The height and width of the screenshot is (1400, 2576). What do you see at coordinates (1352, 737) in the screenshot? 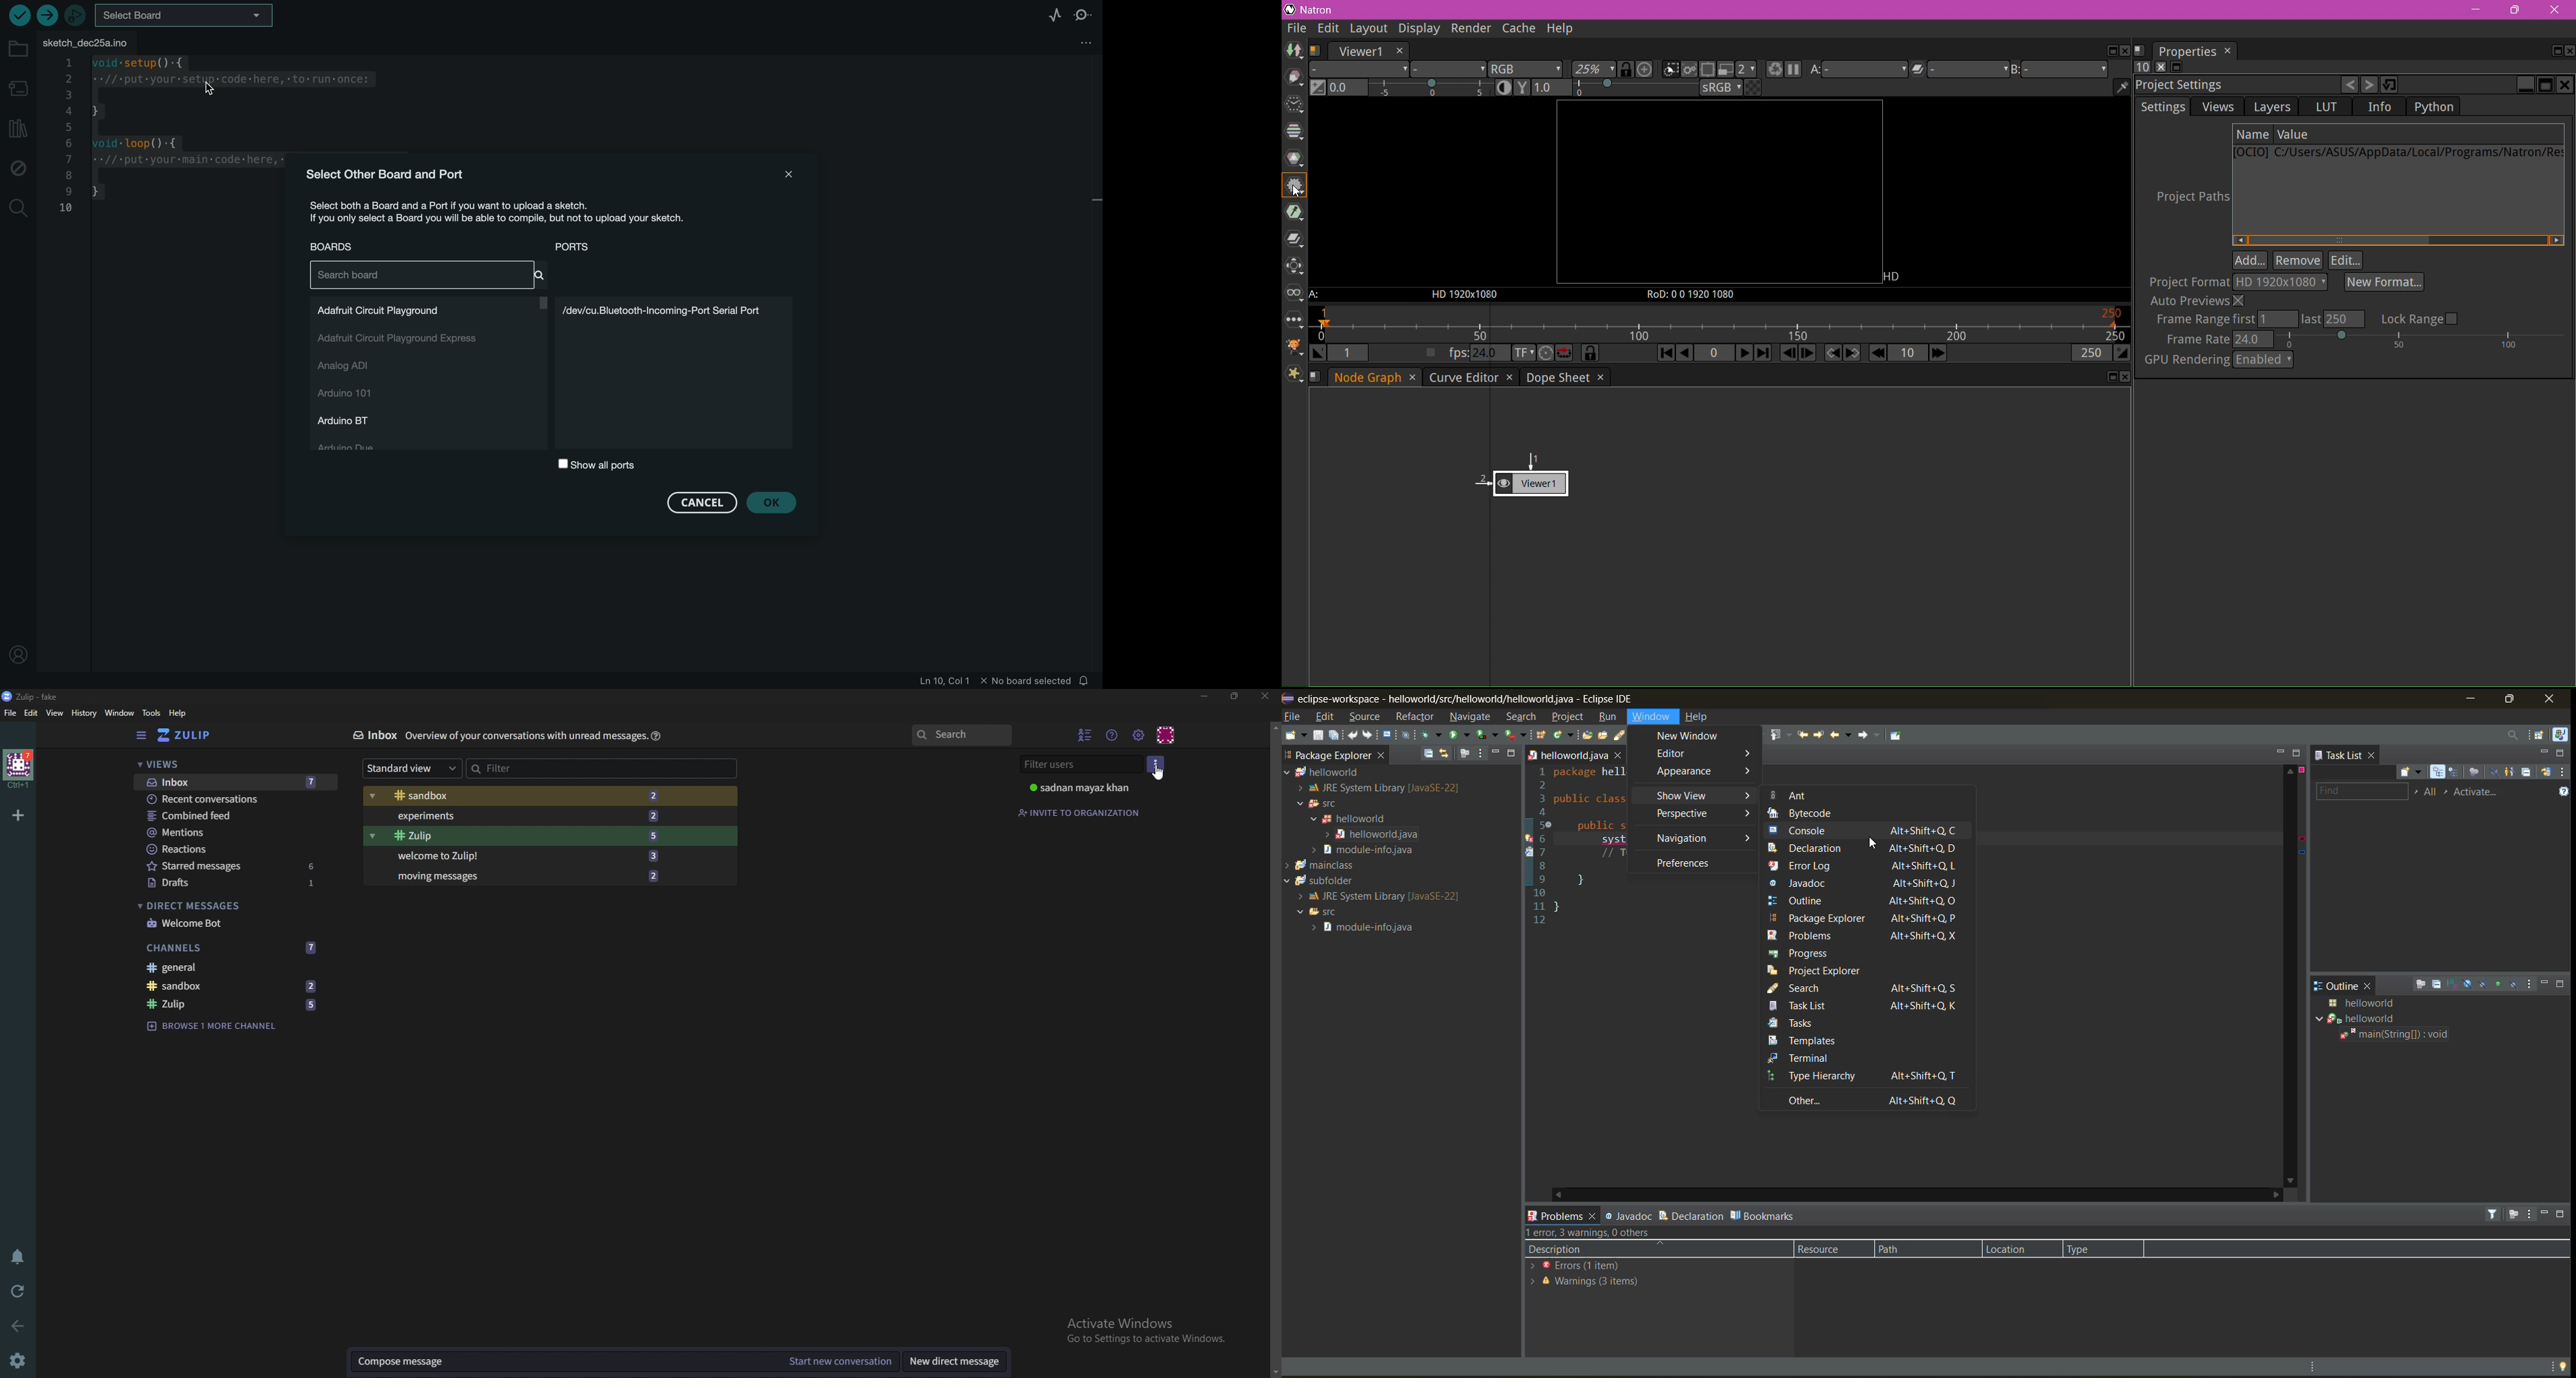
I see `undo` at bounding box center [1352, 737].